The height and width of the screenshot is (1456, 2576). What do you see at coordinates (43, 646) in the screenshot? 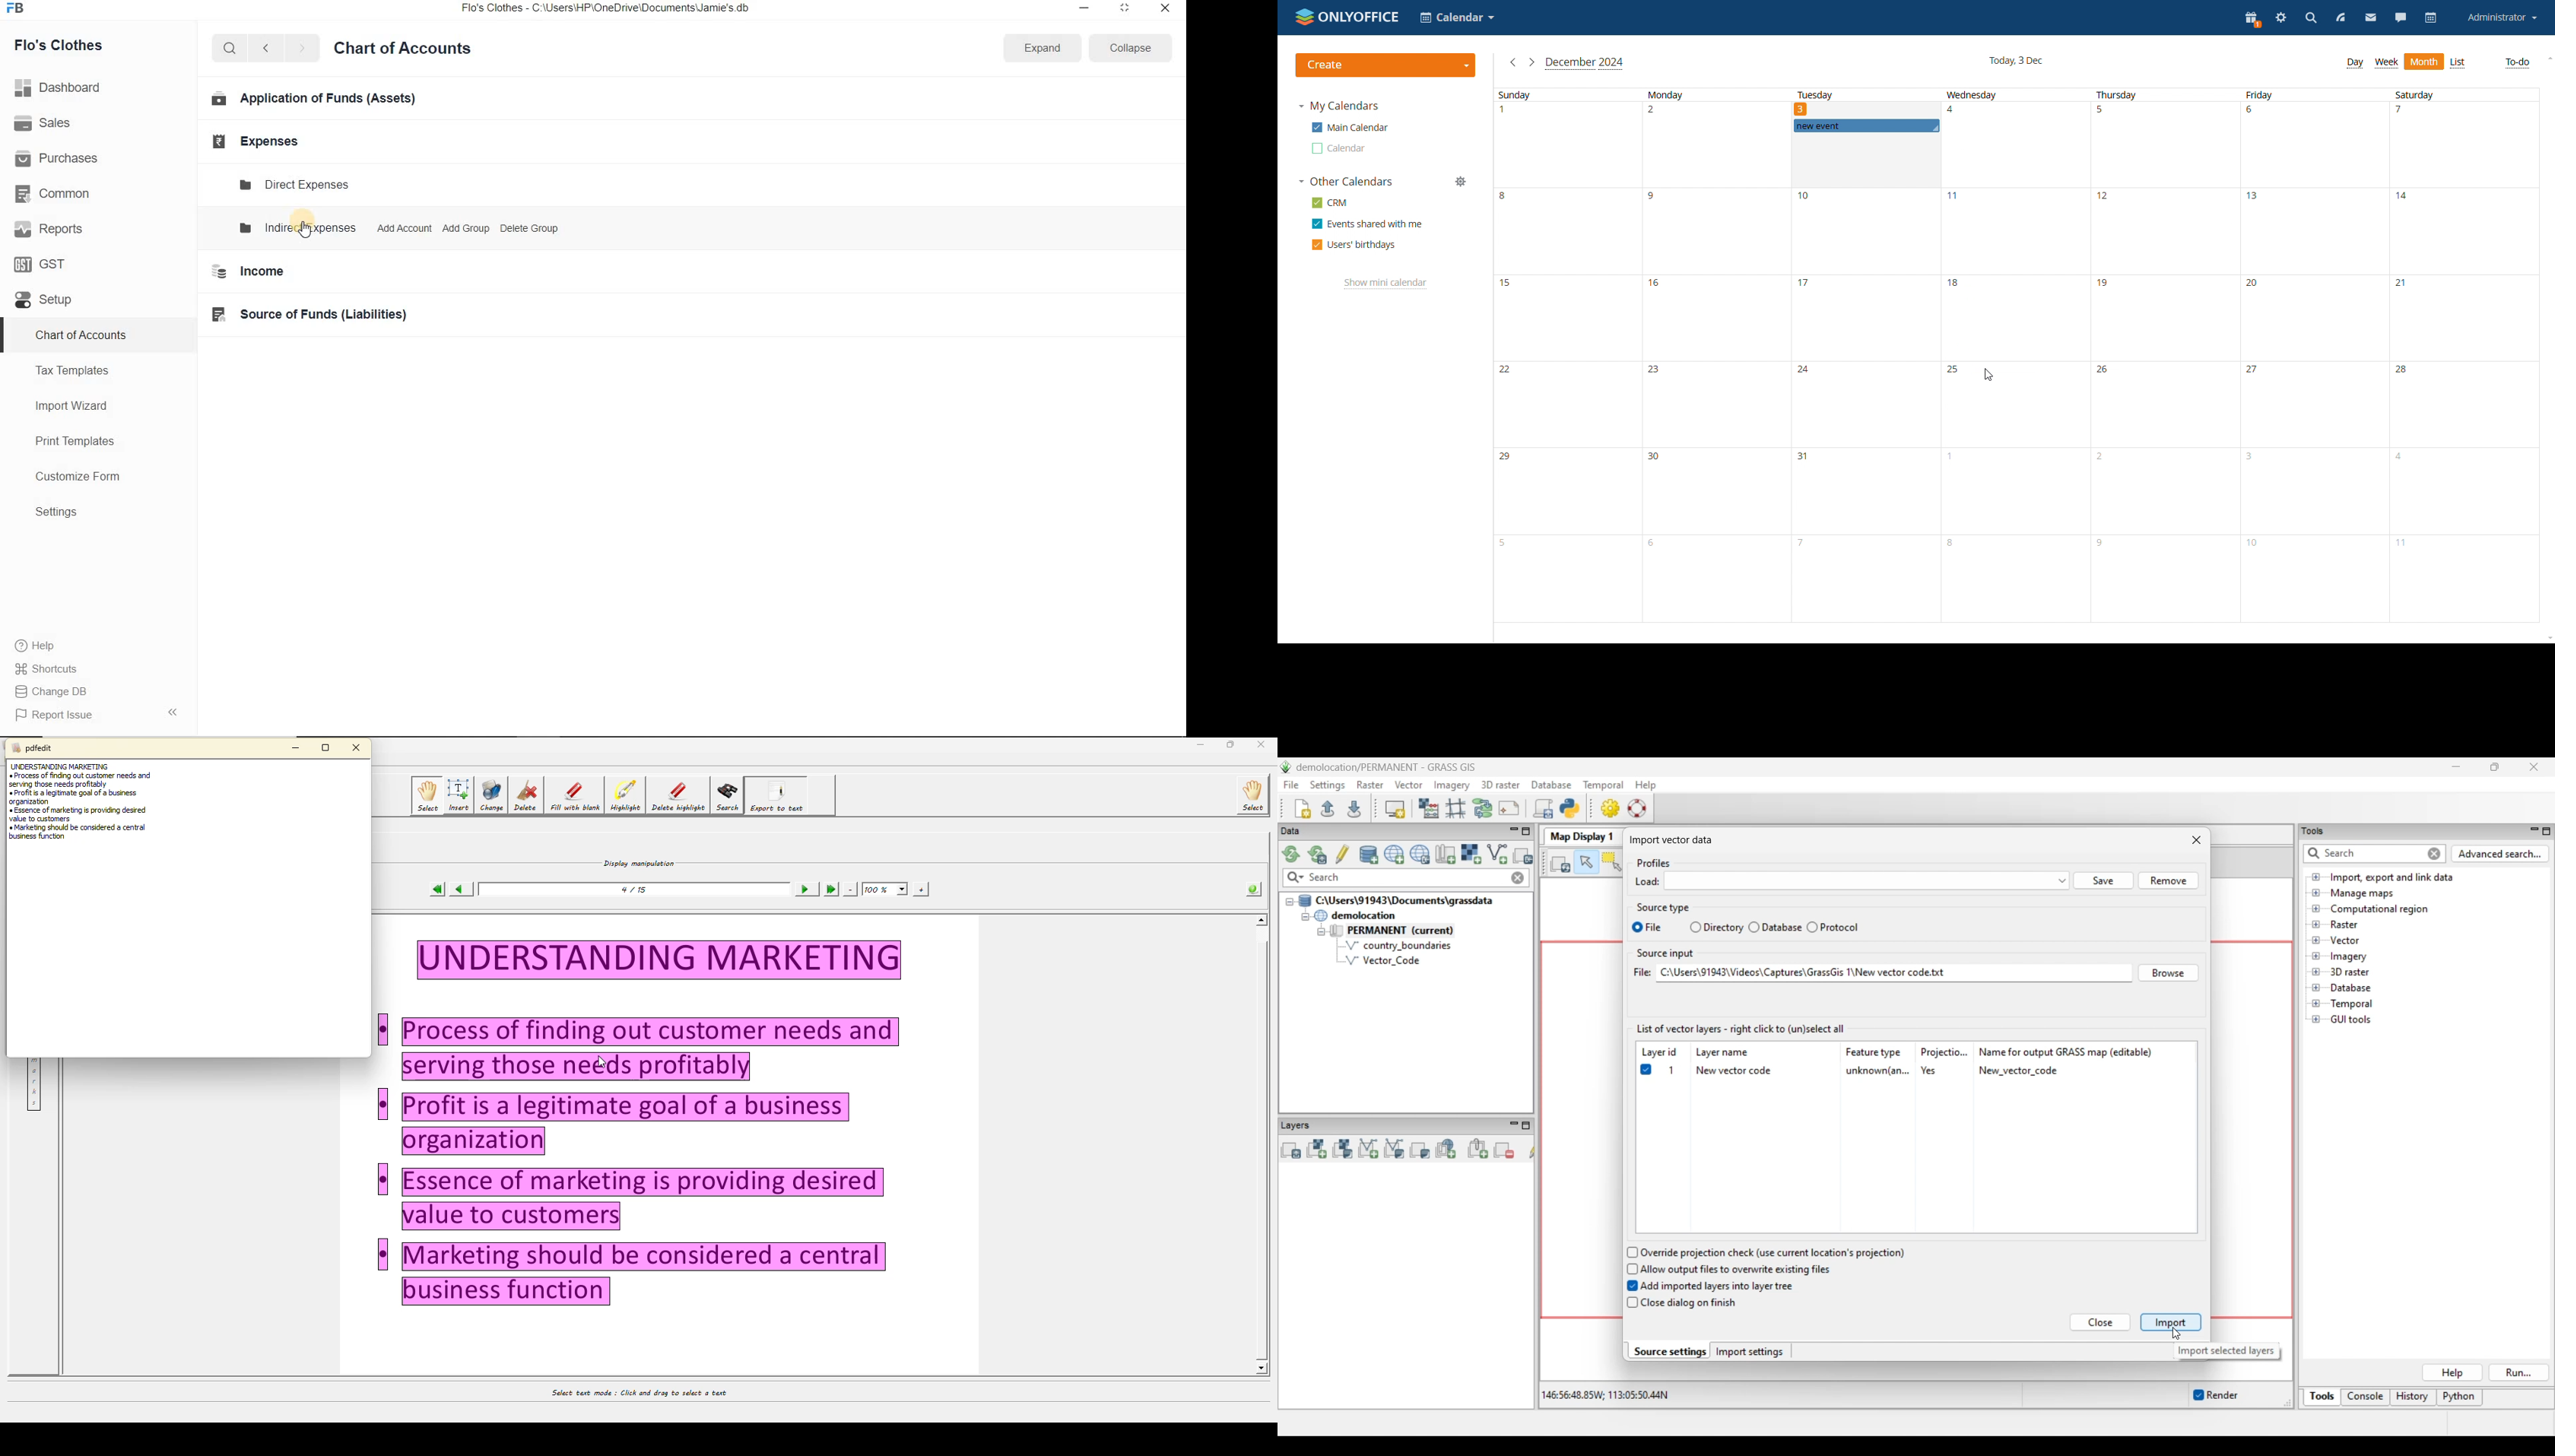
I see ` Help` at bounding box center [43, 646].